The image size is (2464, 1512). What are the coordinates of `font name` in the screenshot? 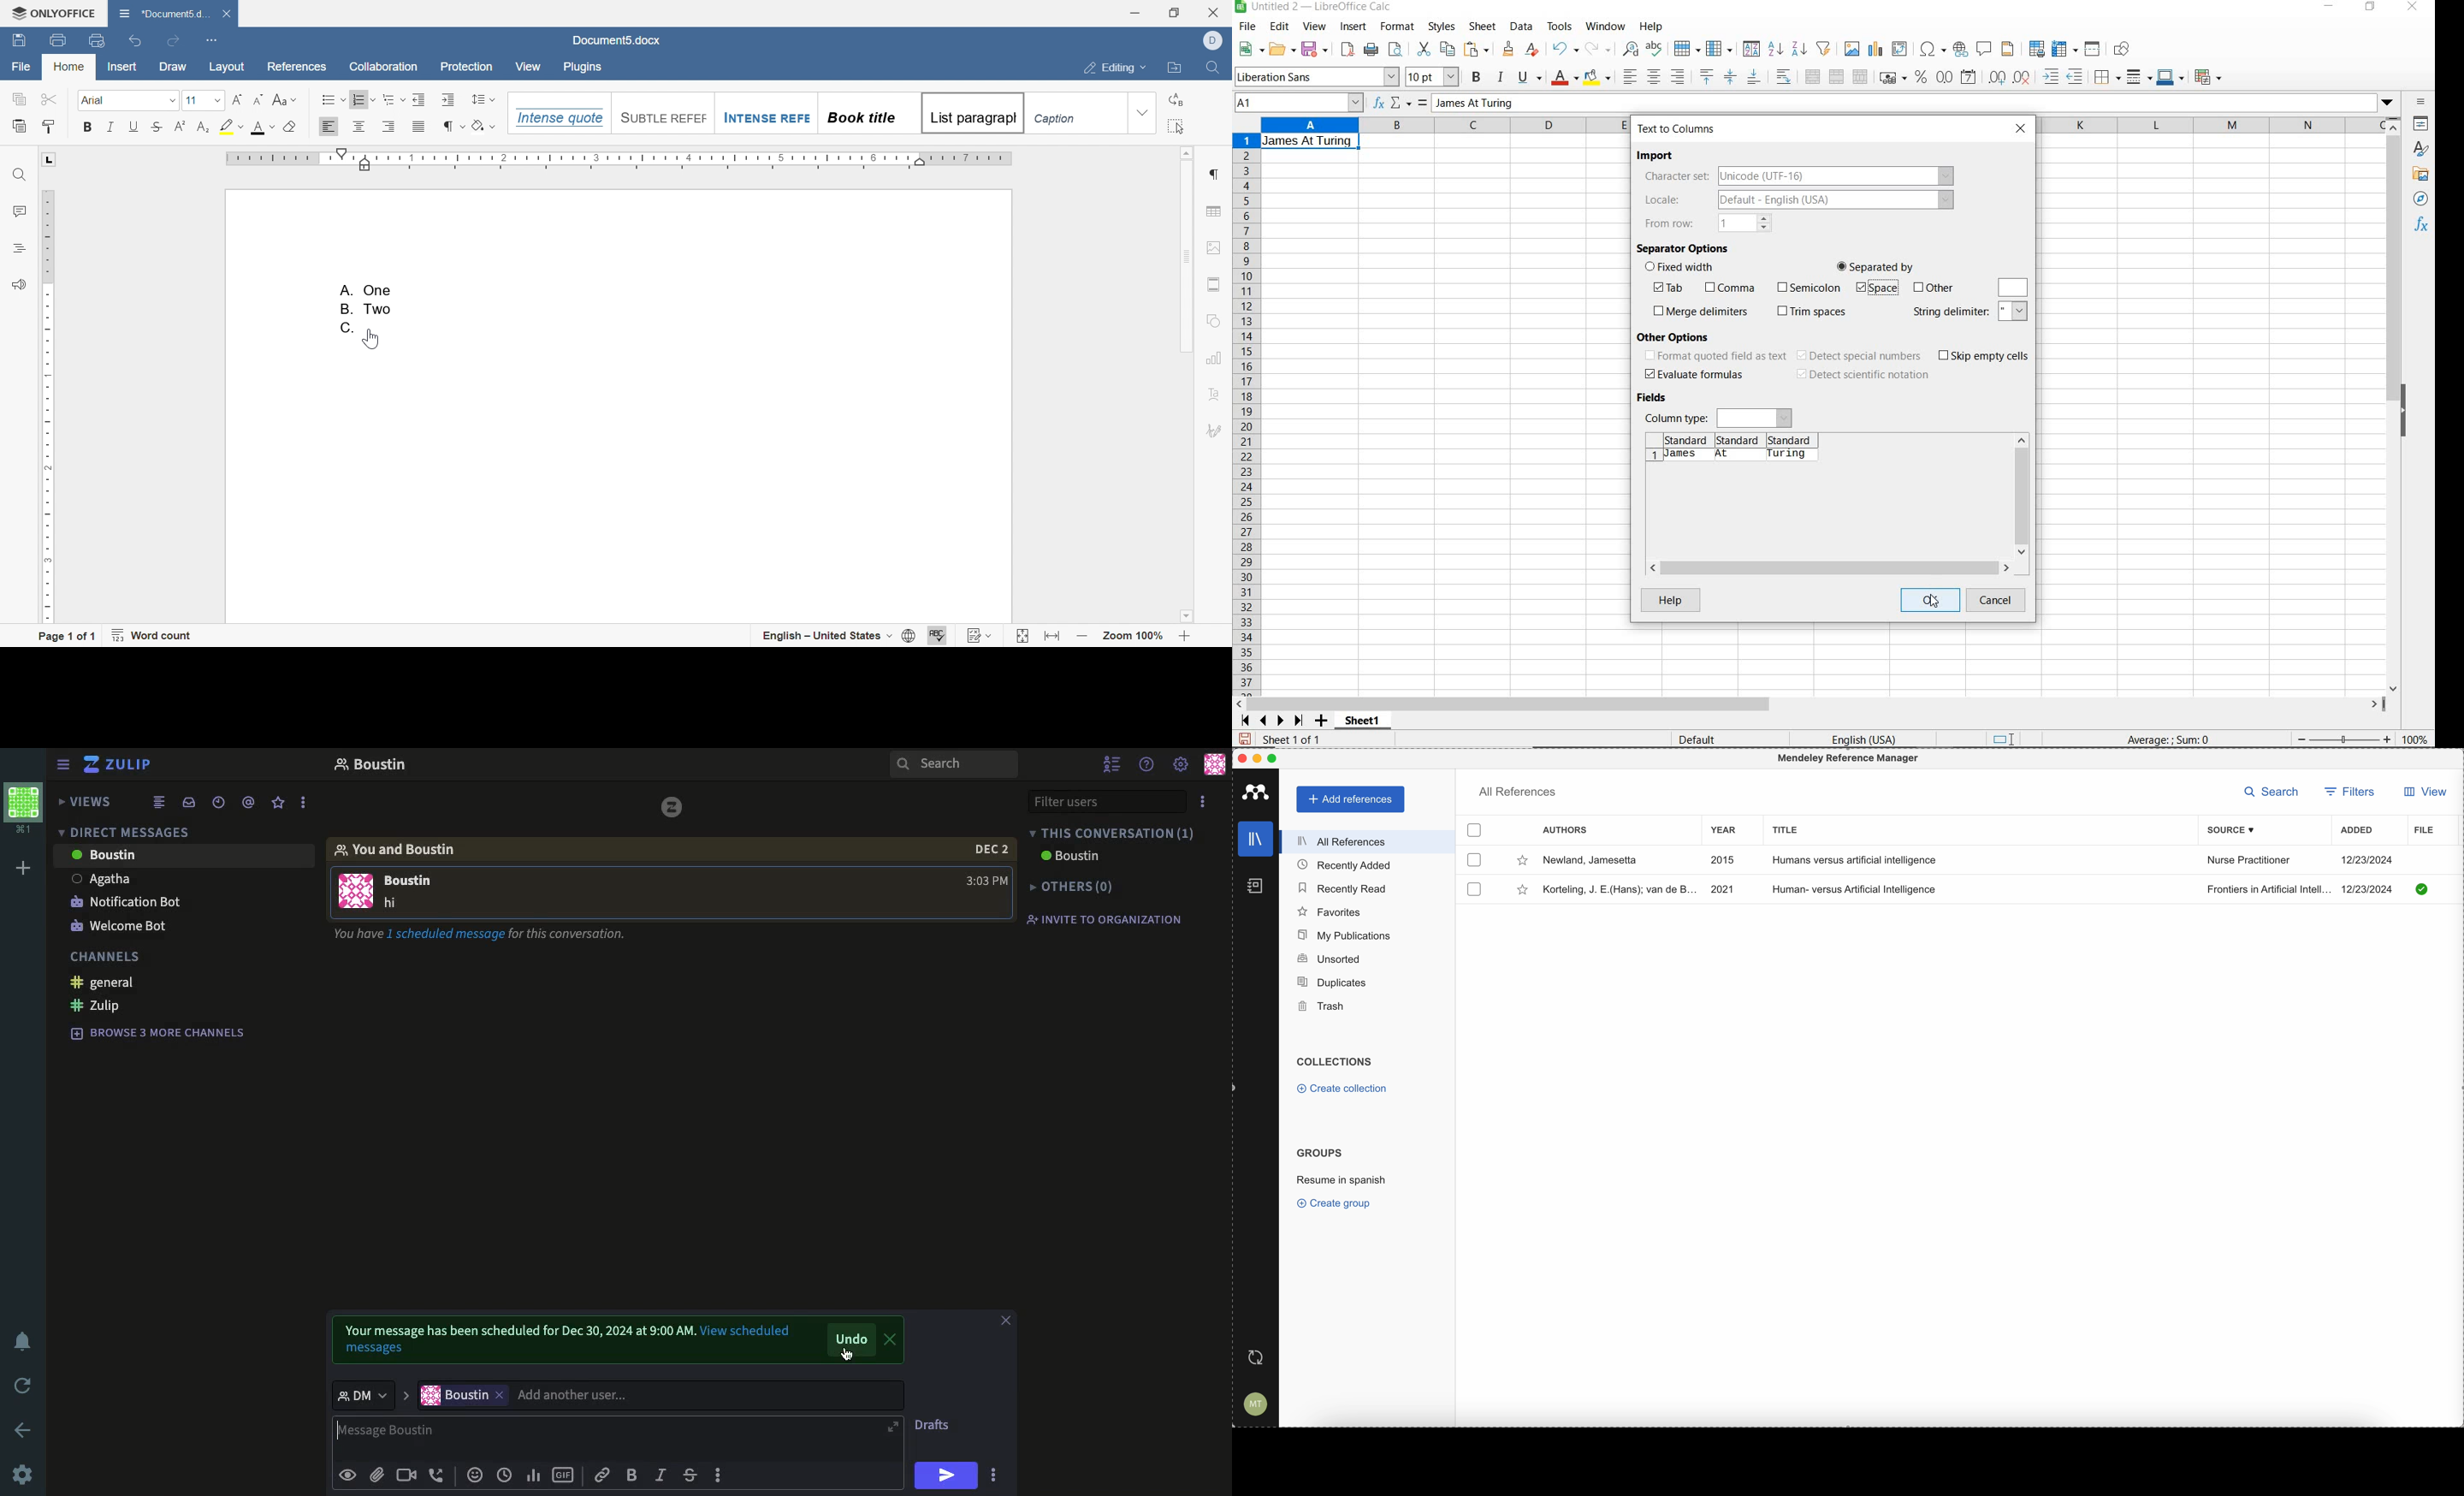 It's located at (1317, 77).